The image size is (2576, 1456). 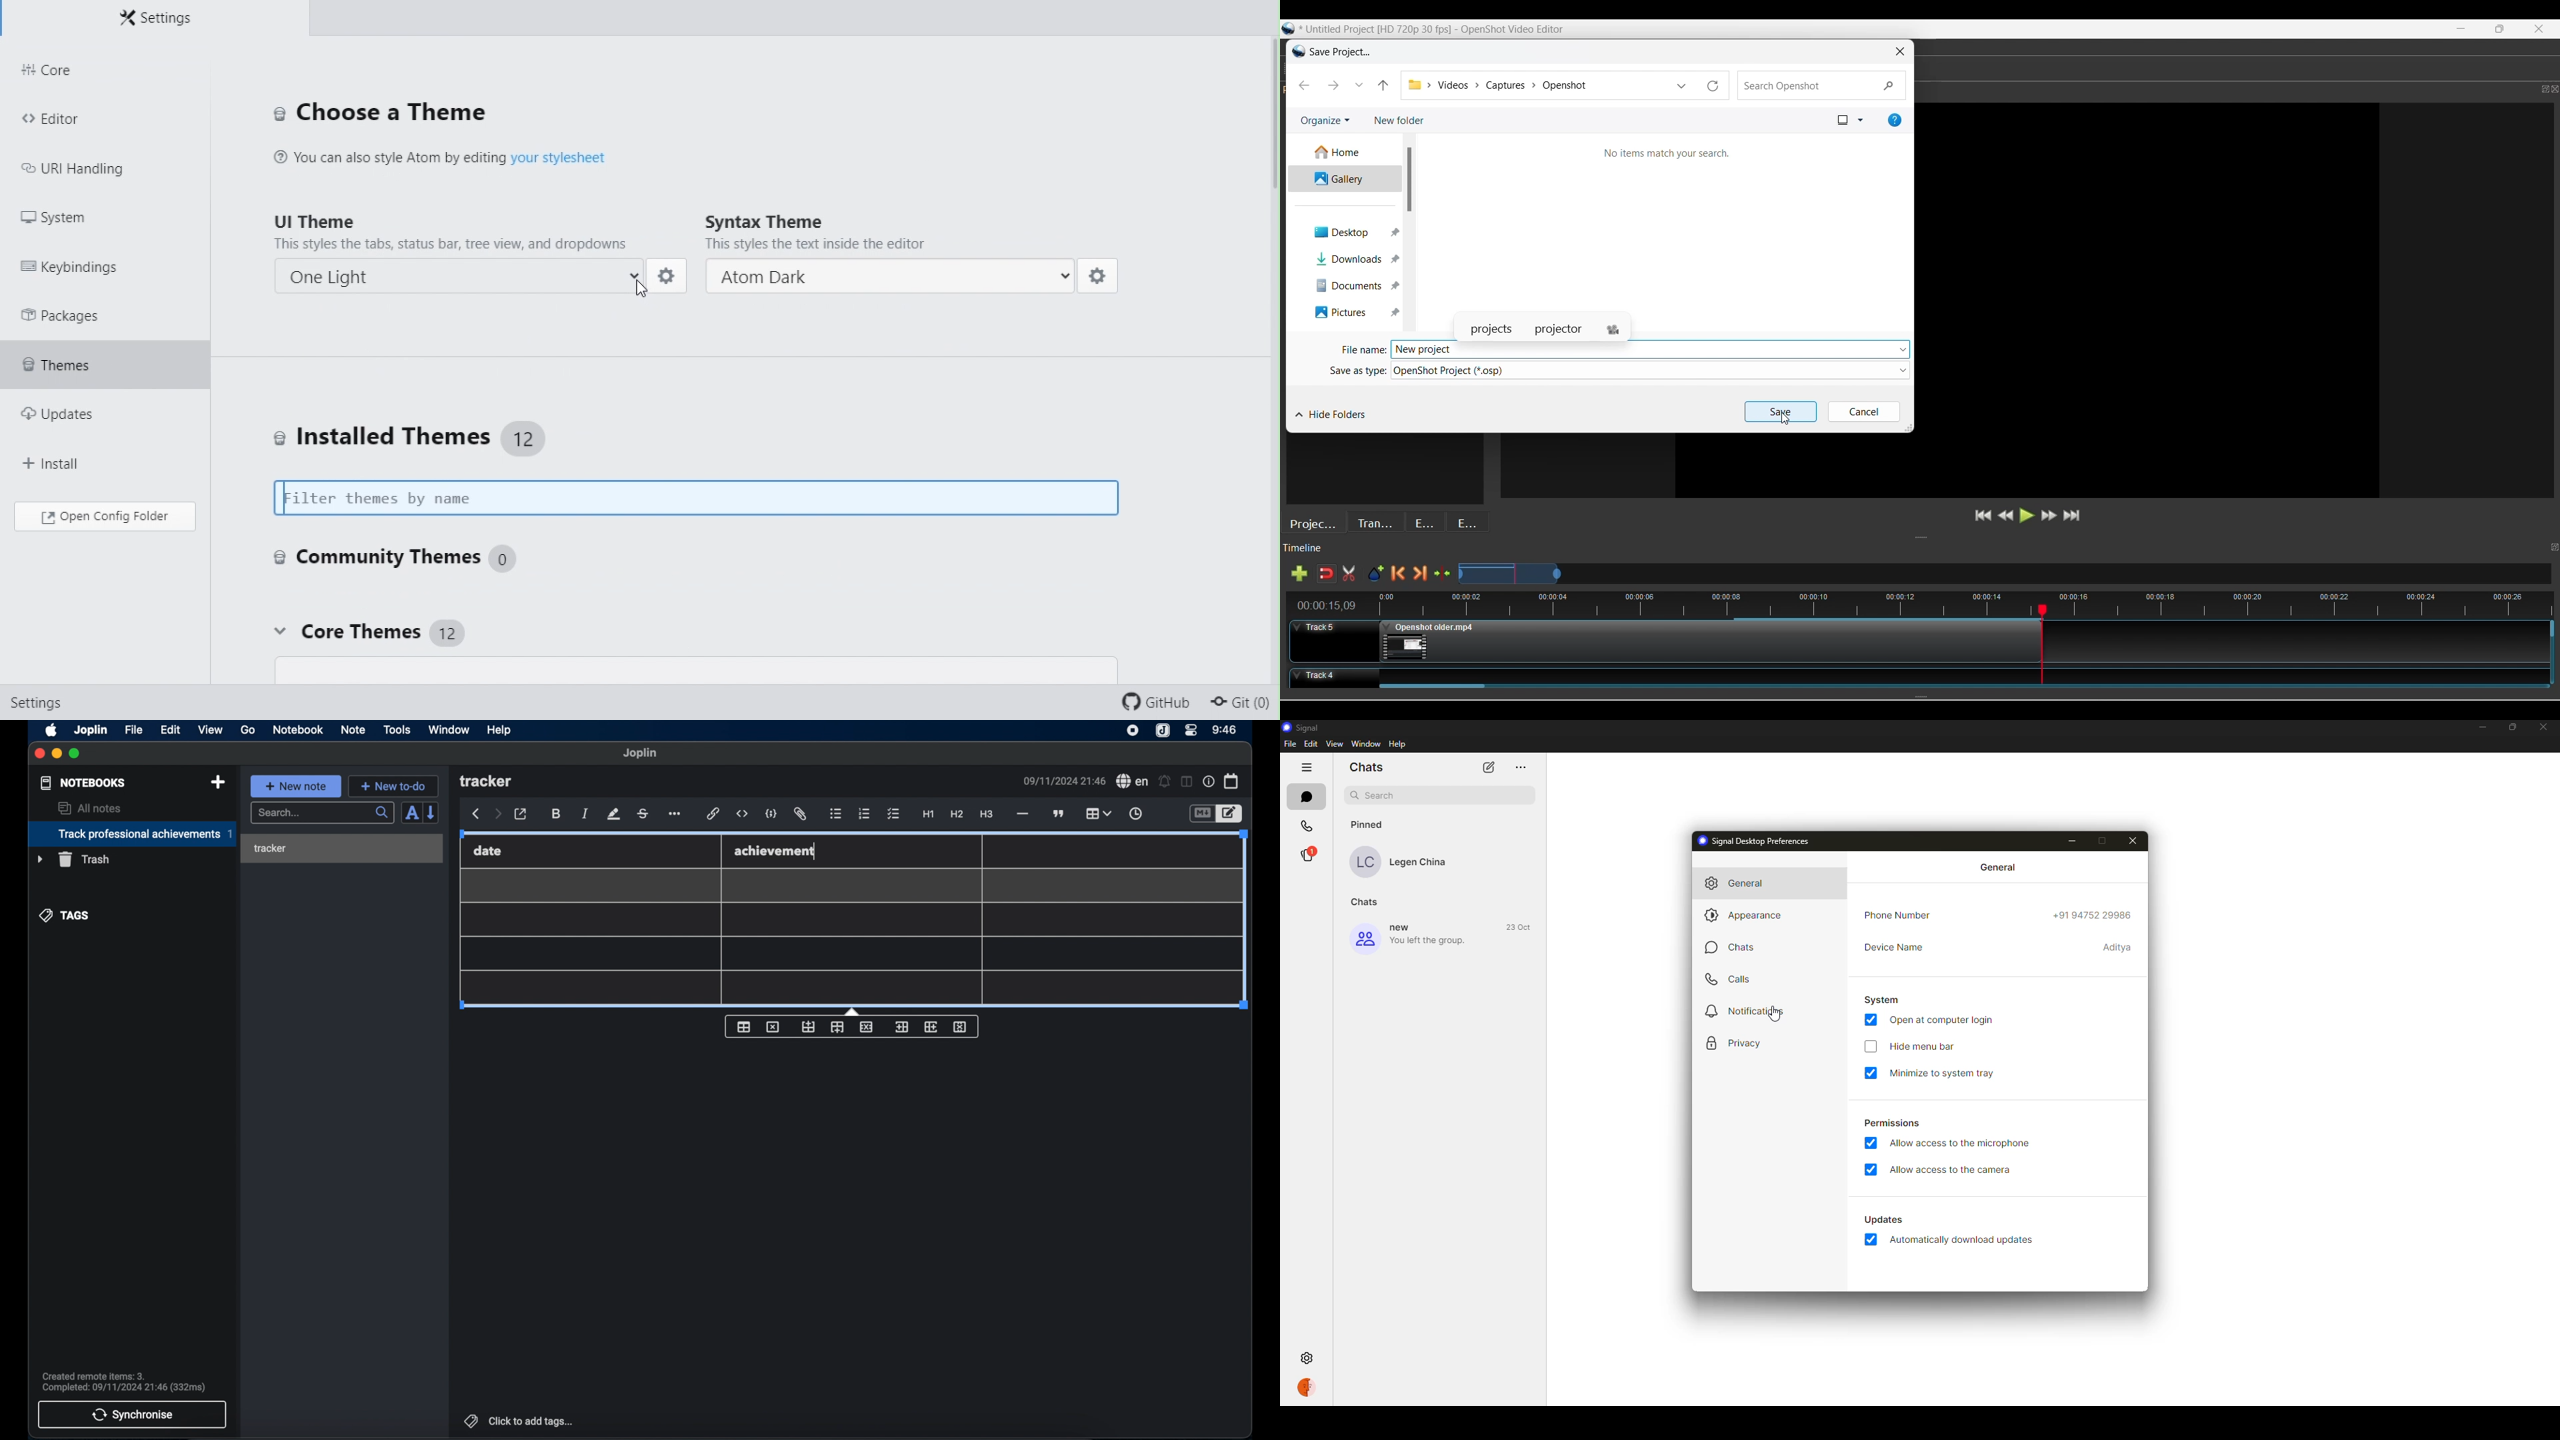 I want to click on Packages, so click(x=67, y=316).